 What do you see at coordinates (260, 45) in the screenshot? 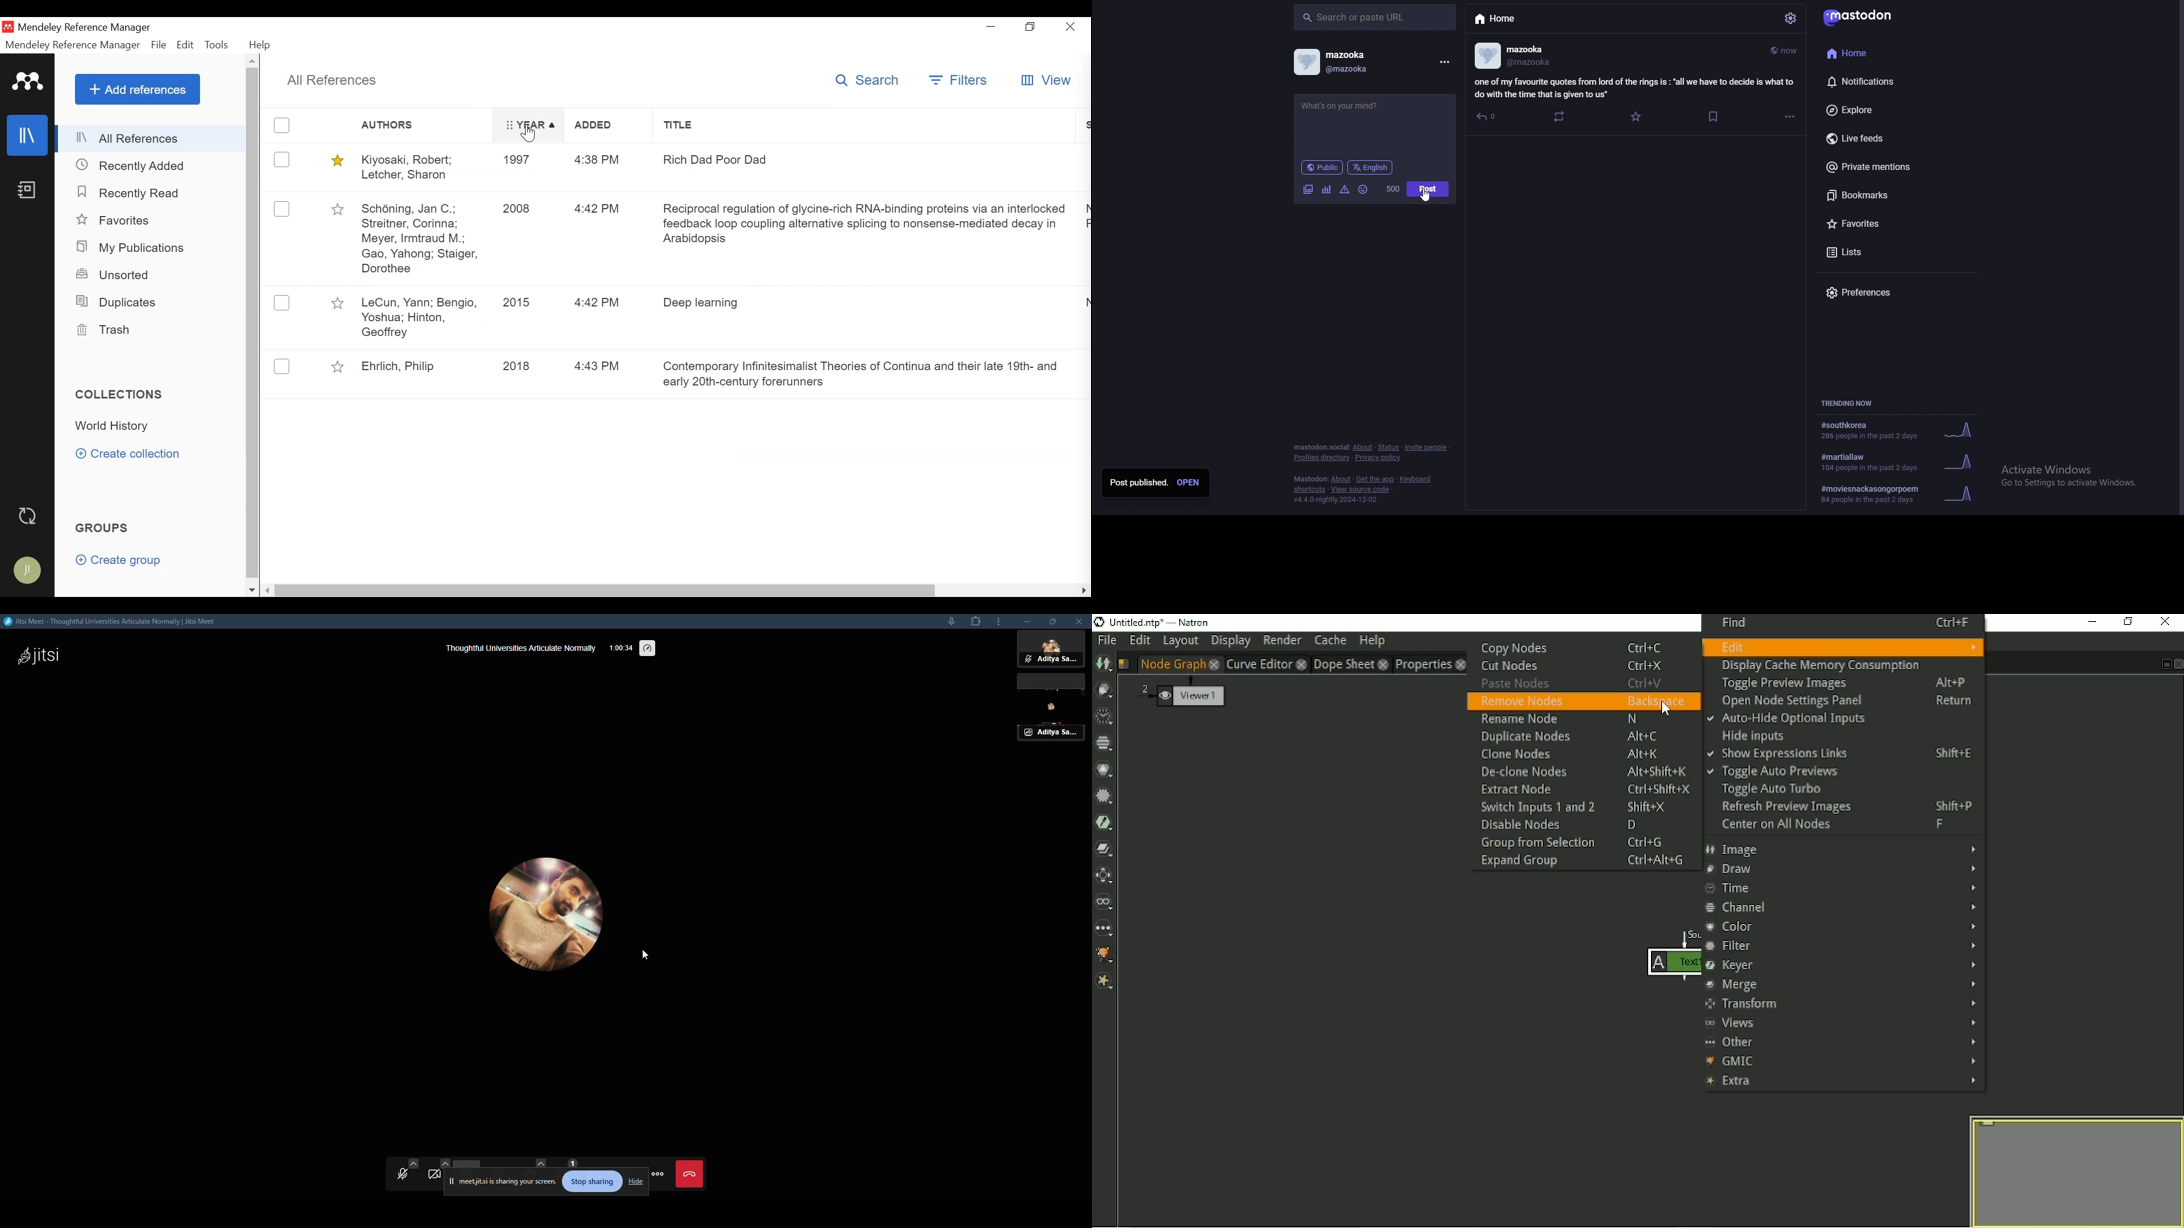
I see `Help` at bounding box center [260, 45].